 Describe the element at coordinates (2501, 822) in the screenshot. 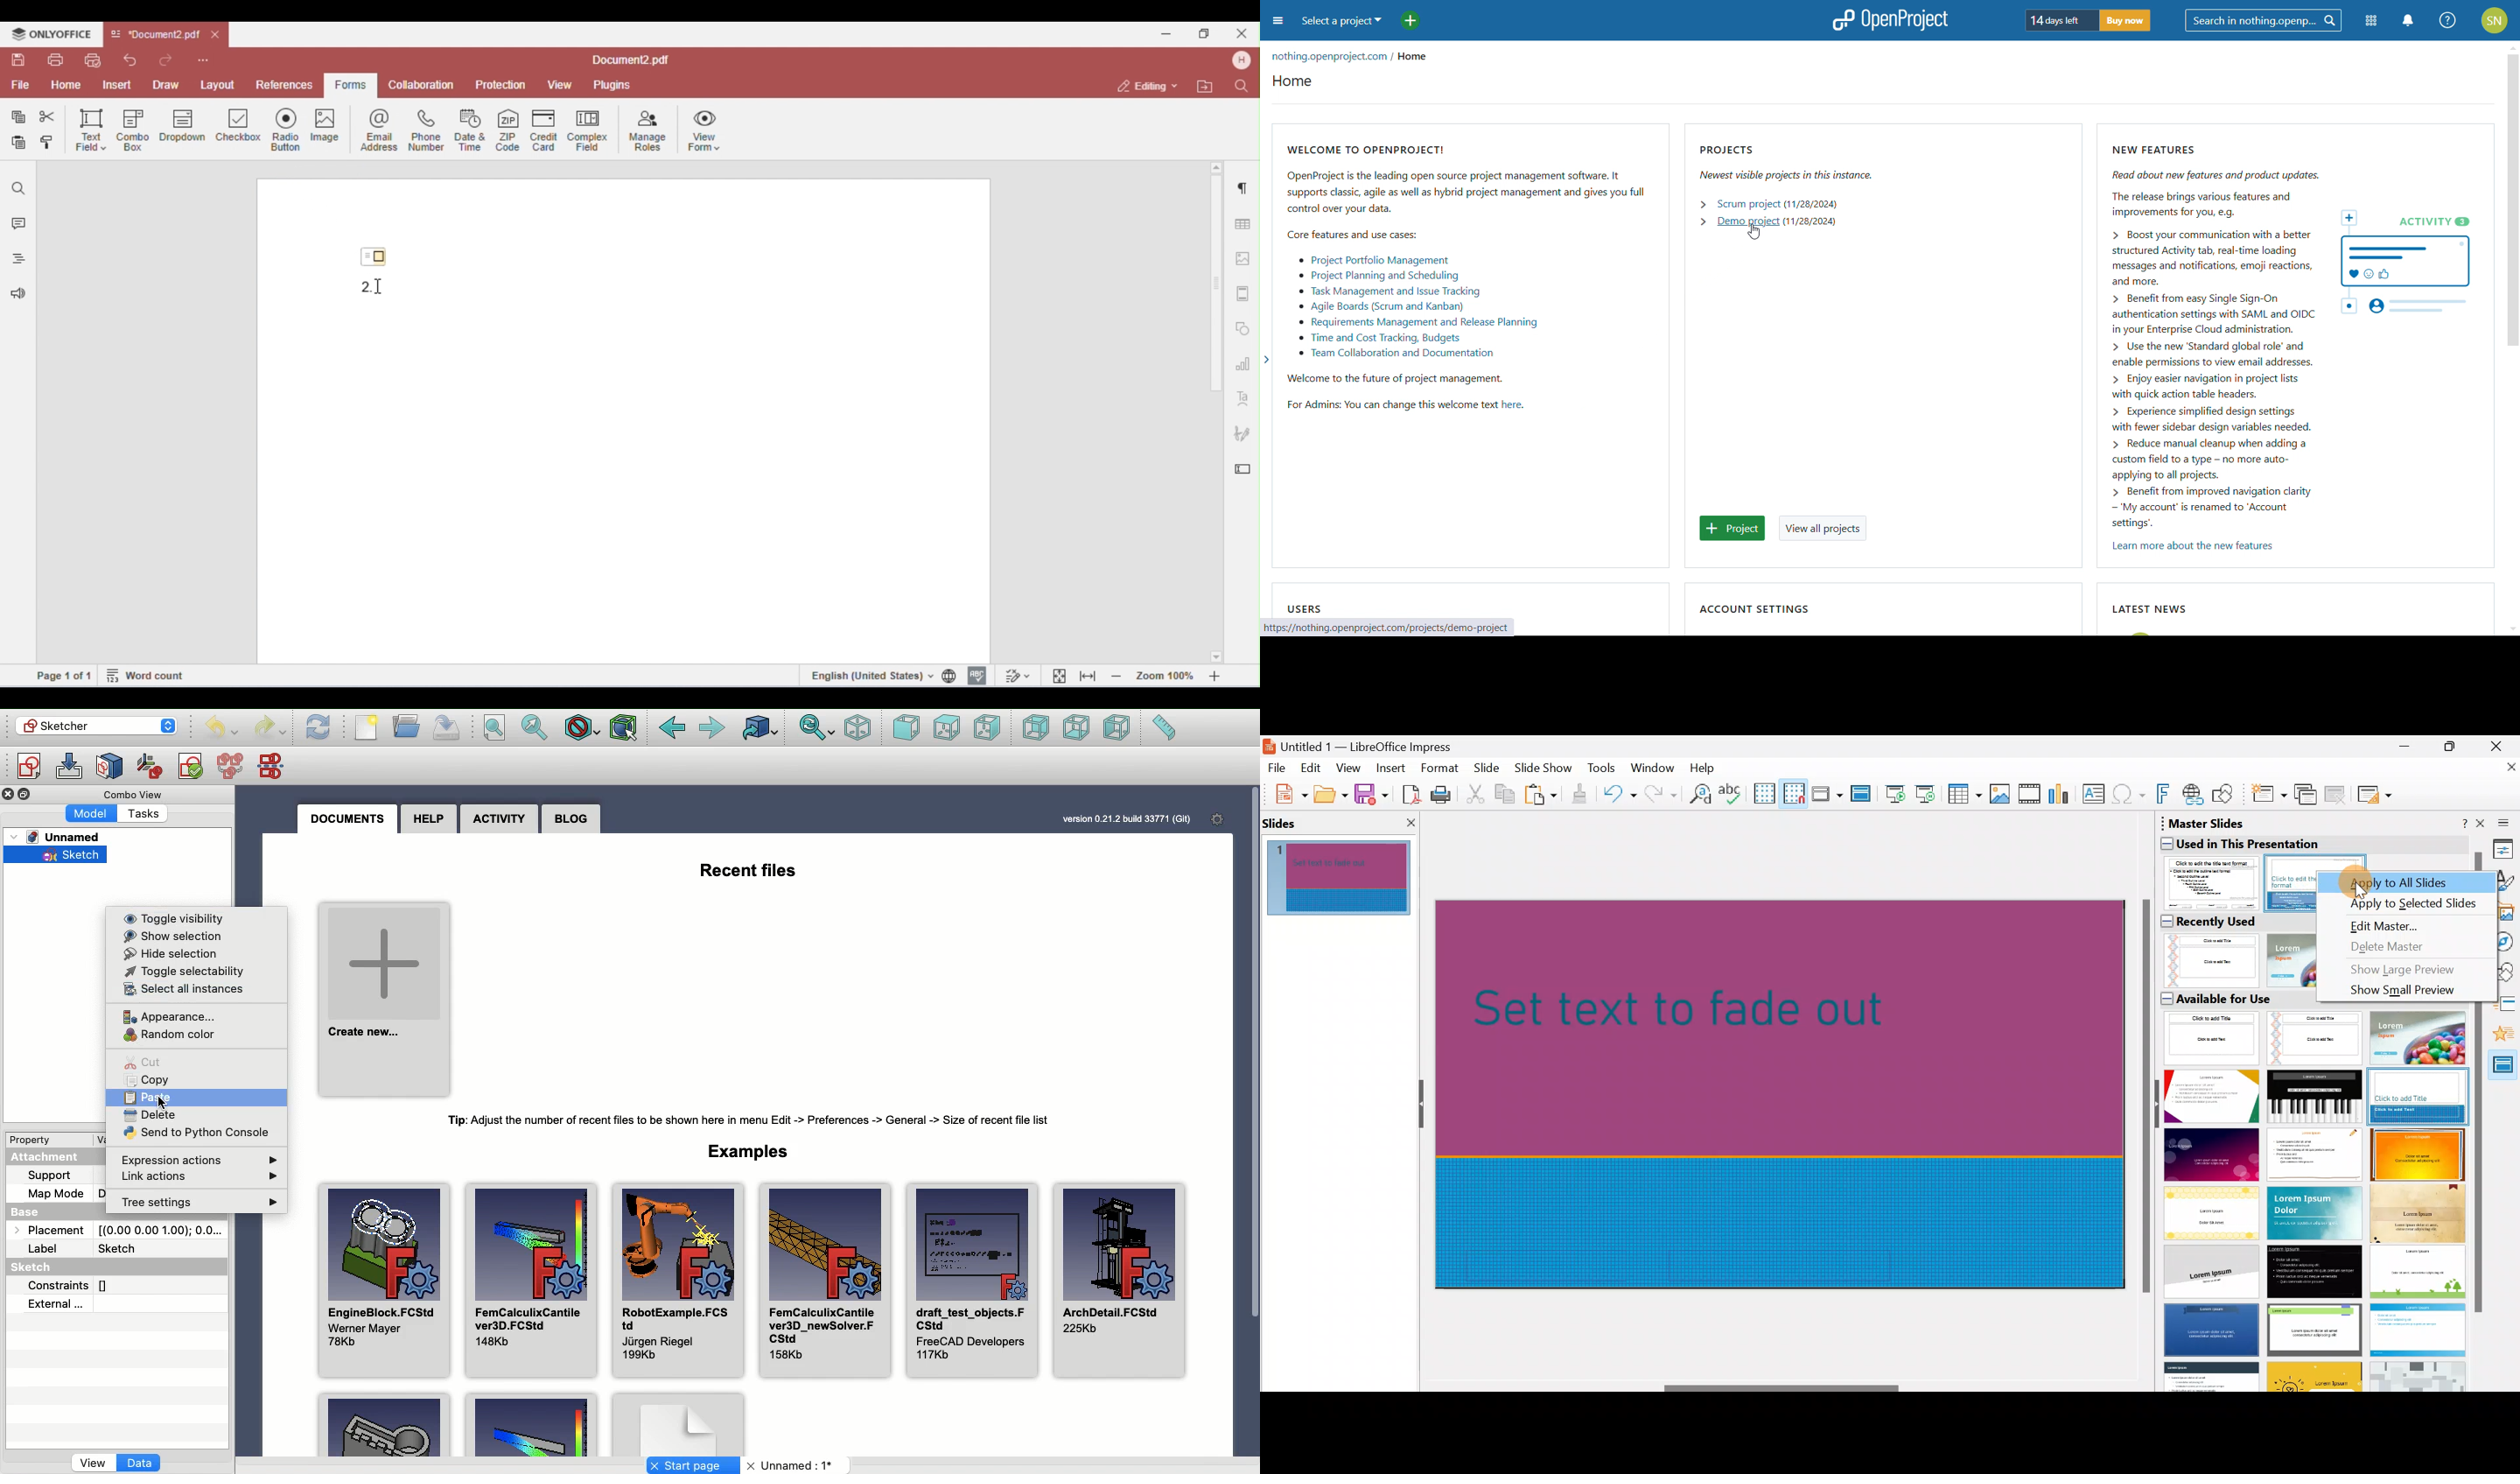

I see `Sidebar settings` at that location.